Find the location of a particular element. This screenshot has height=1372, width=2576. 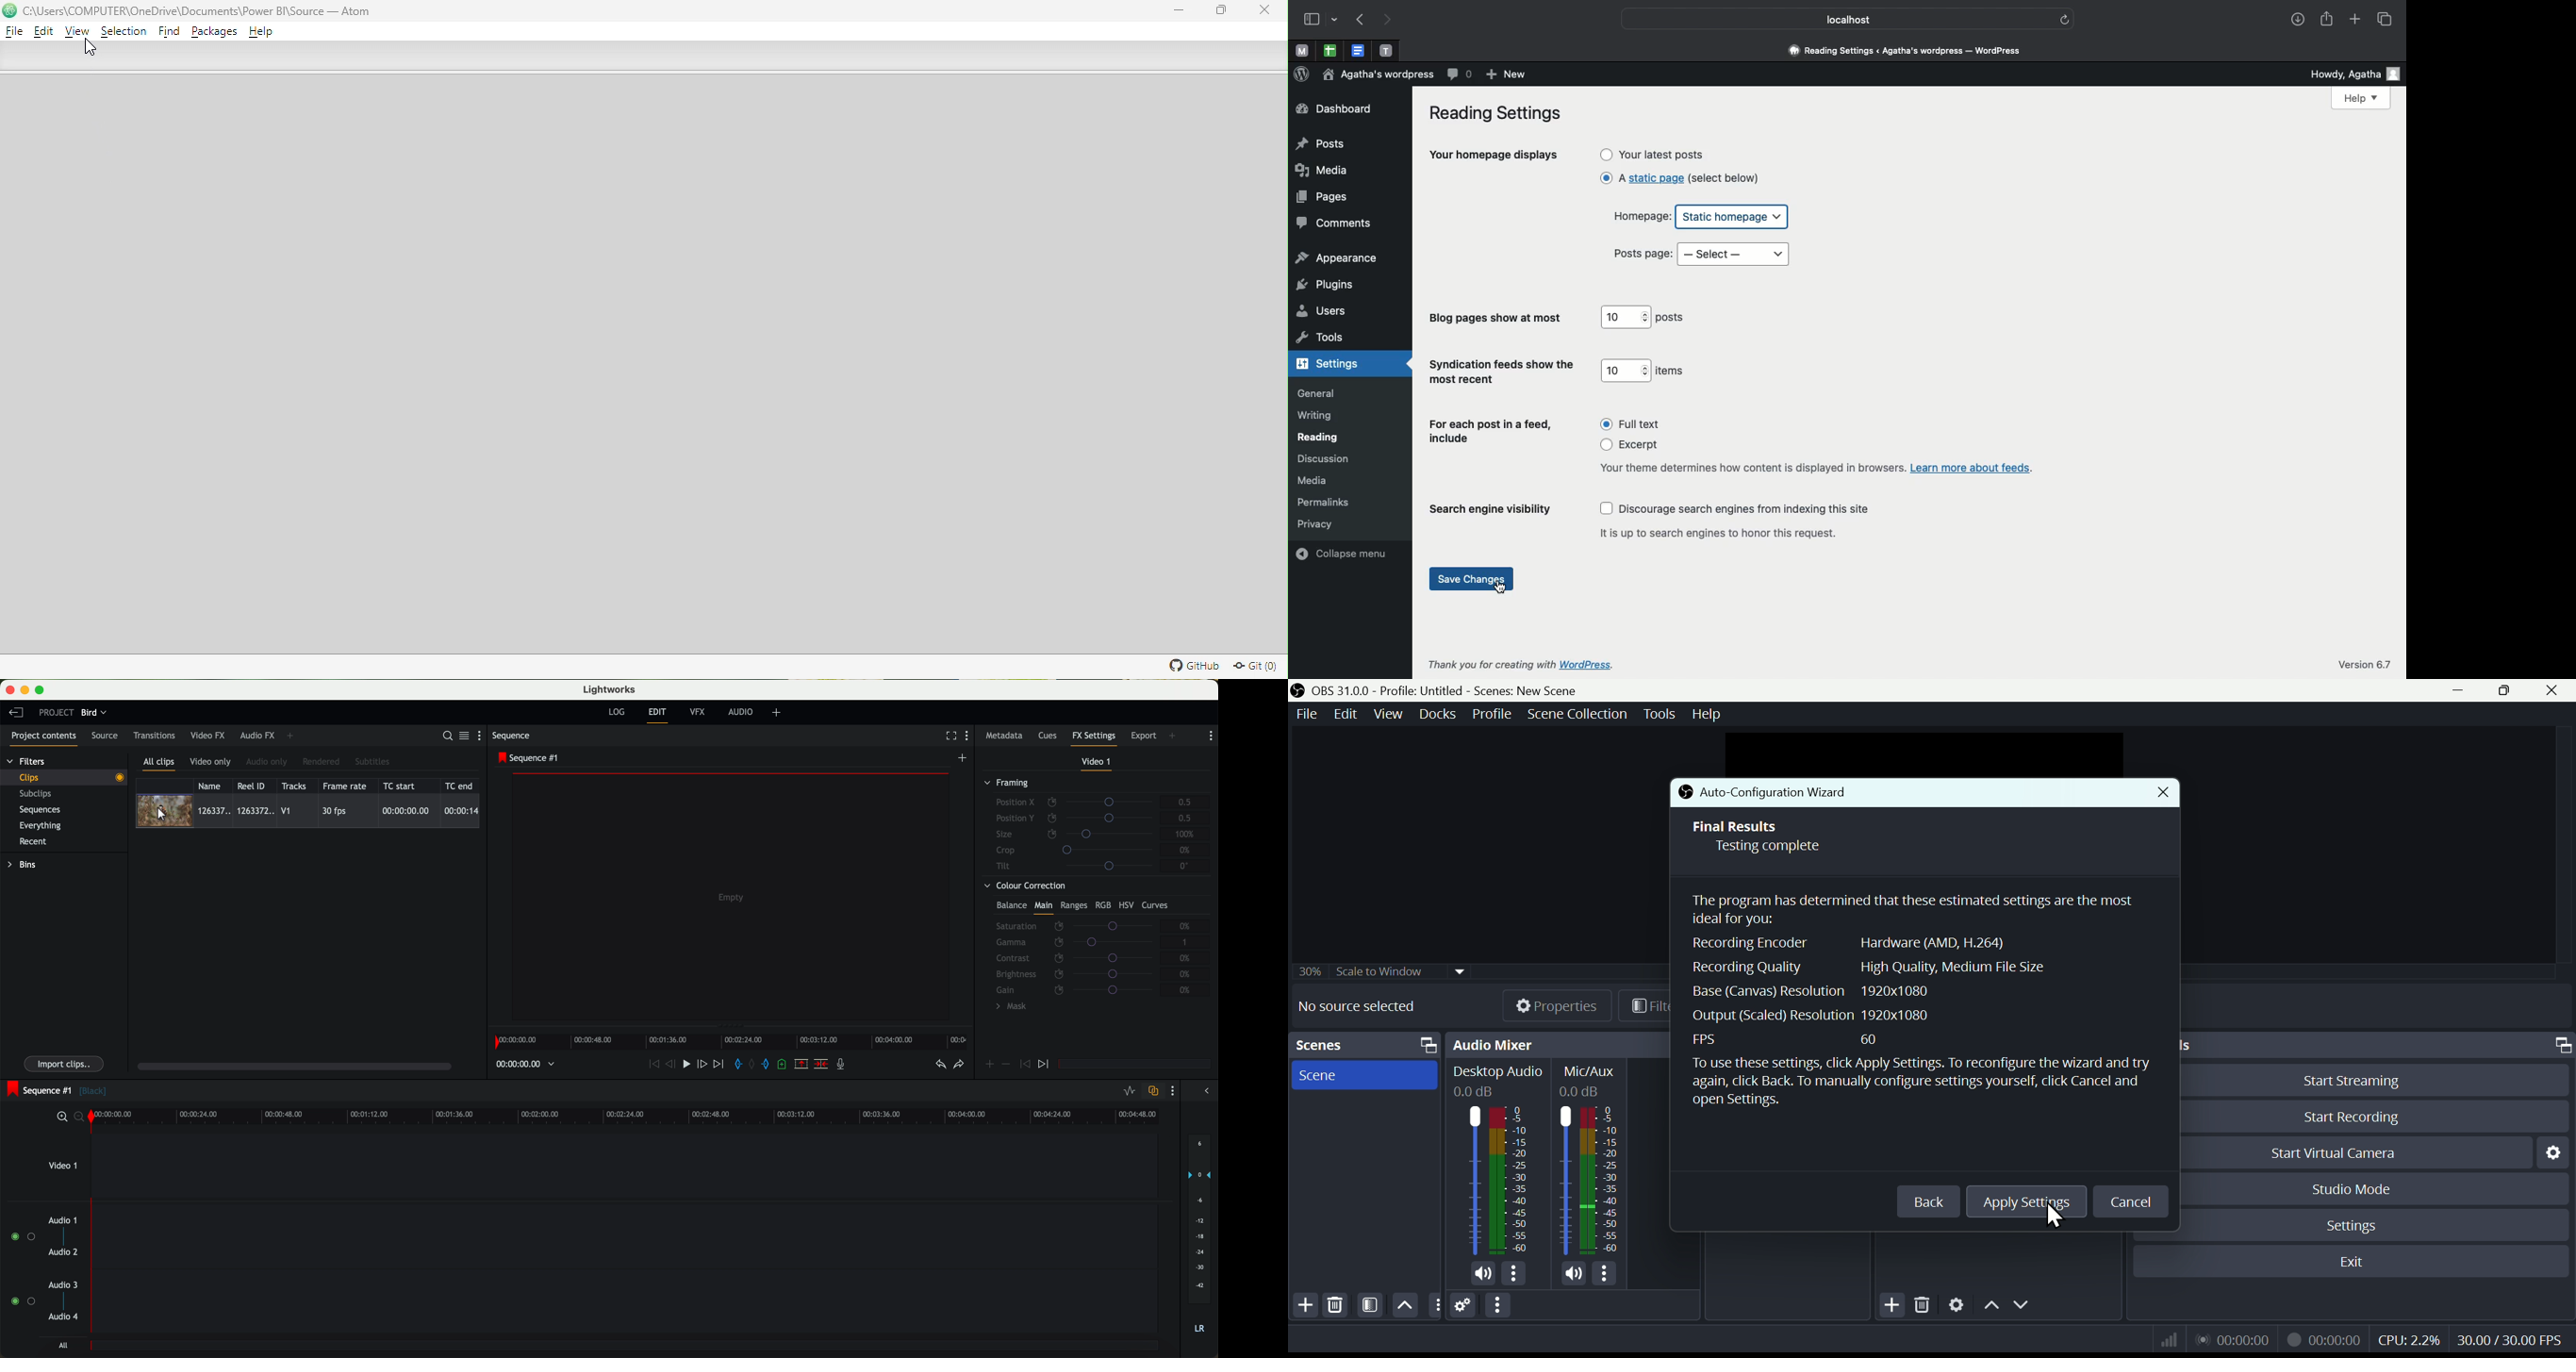

create a new sequence is located at coordinates (964, 758).